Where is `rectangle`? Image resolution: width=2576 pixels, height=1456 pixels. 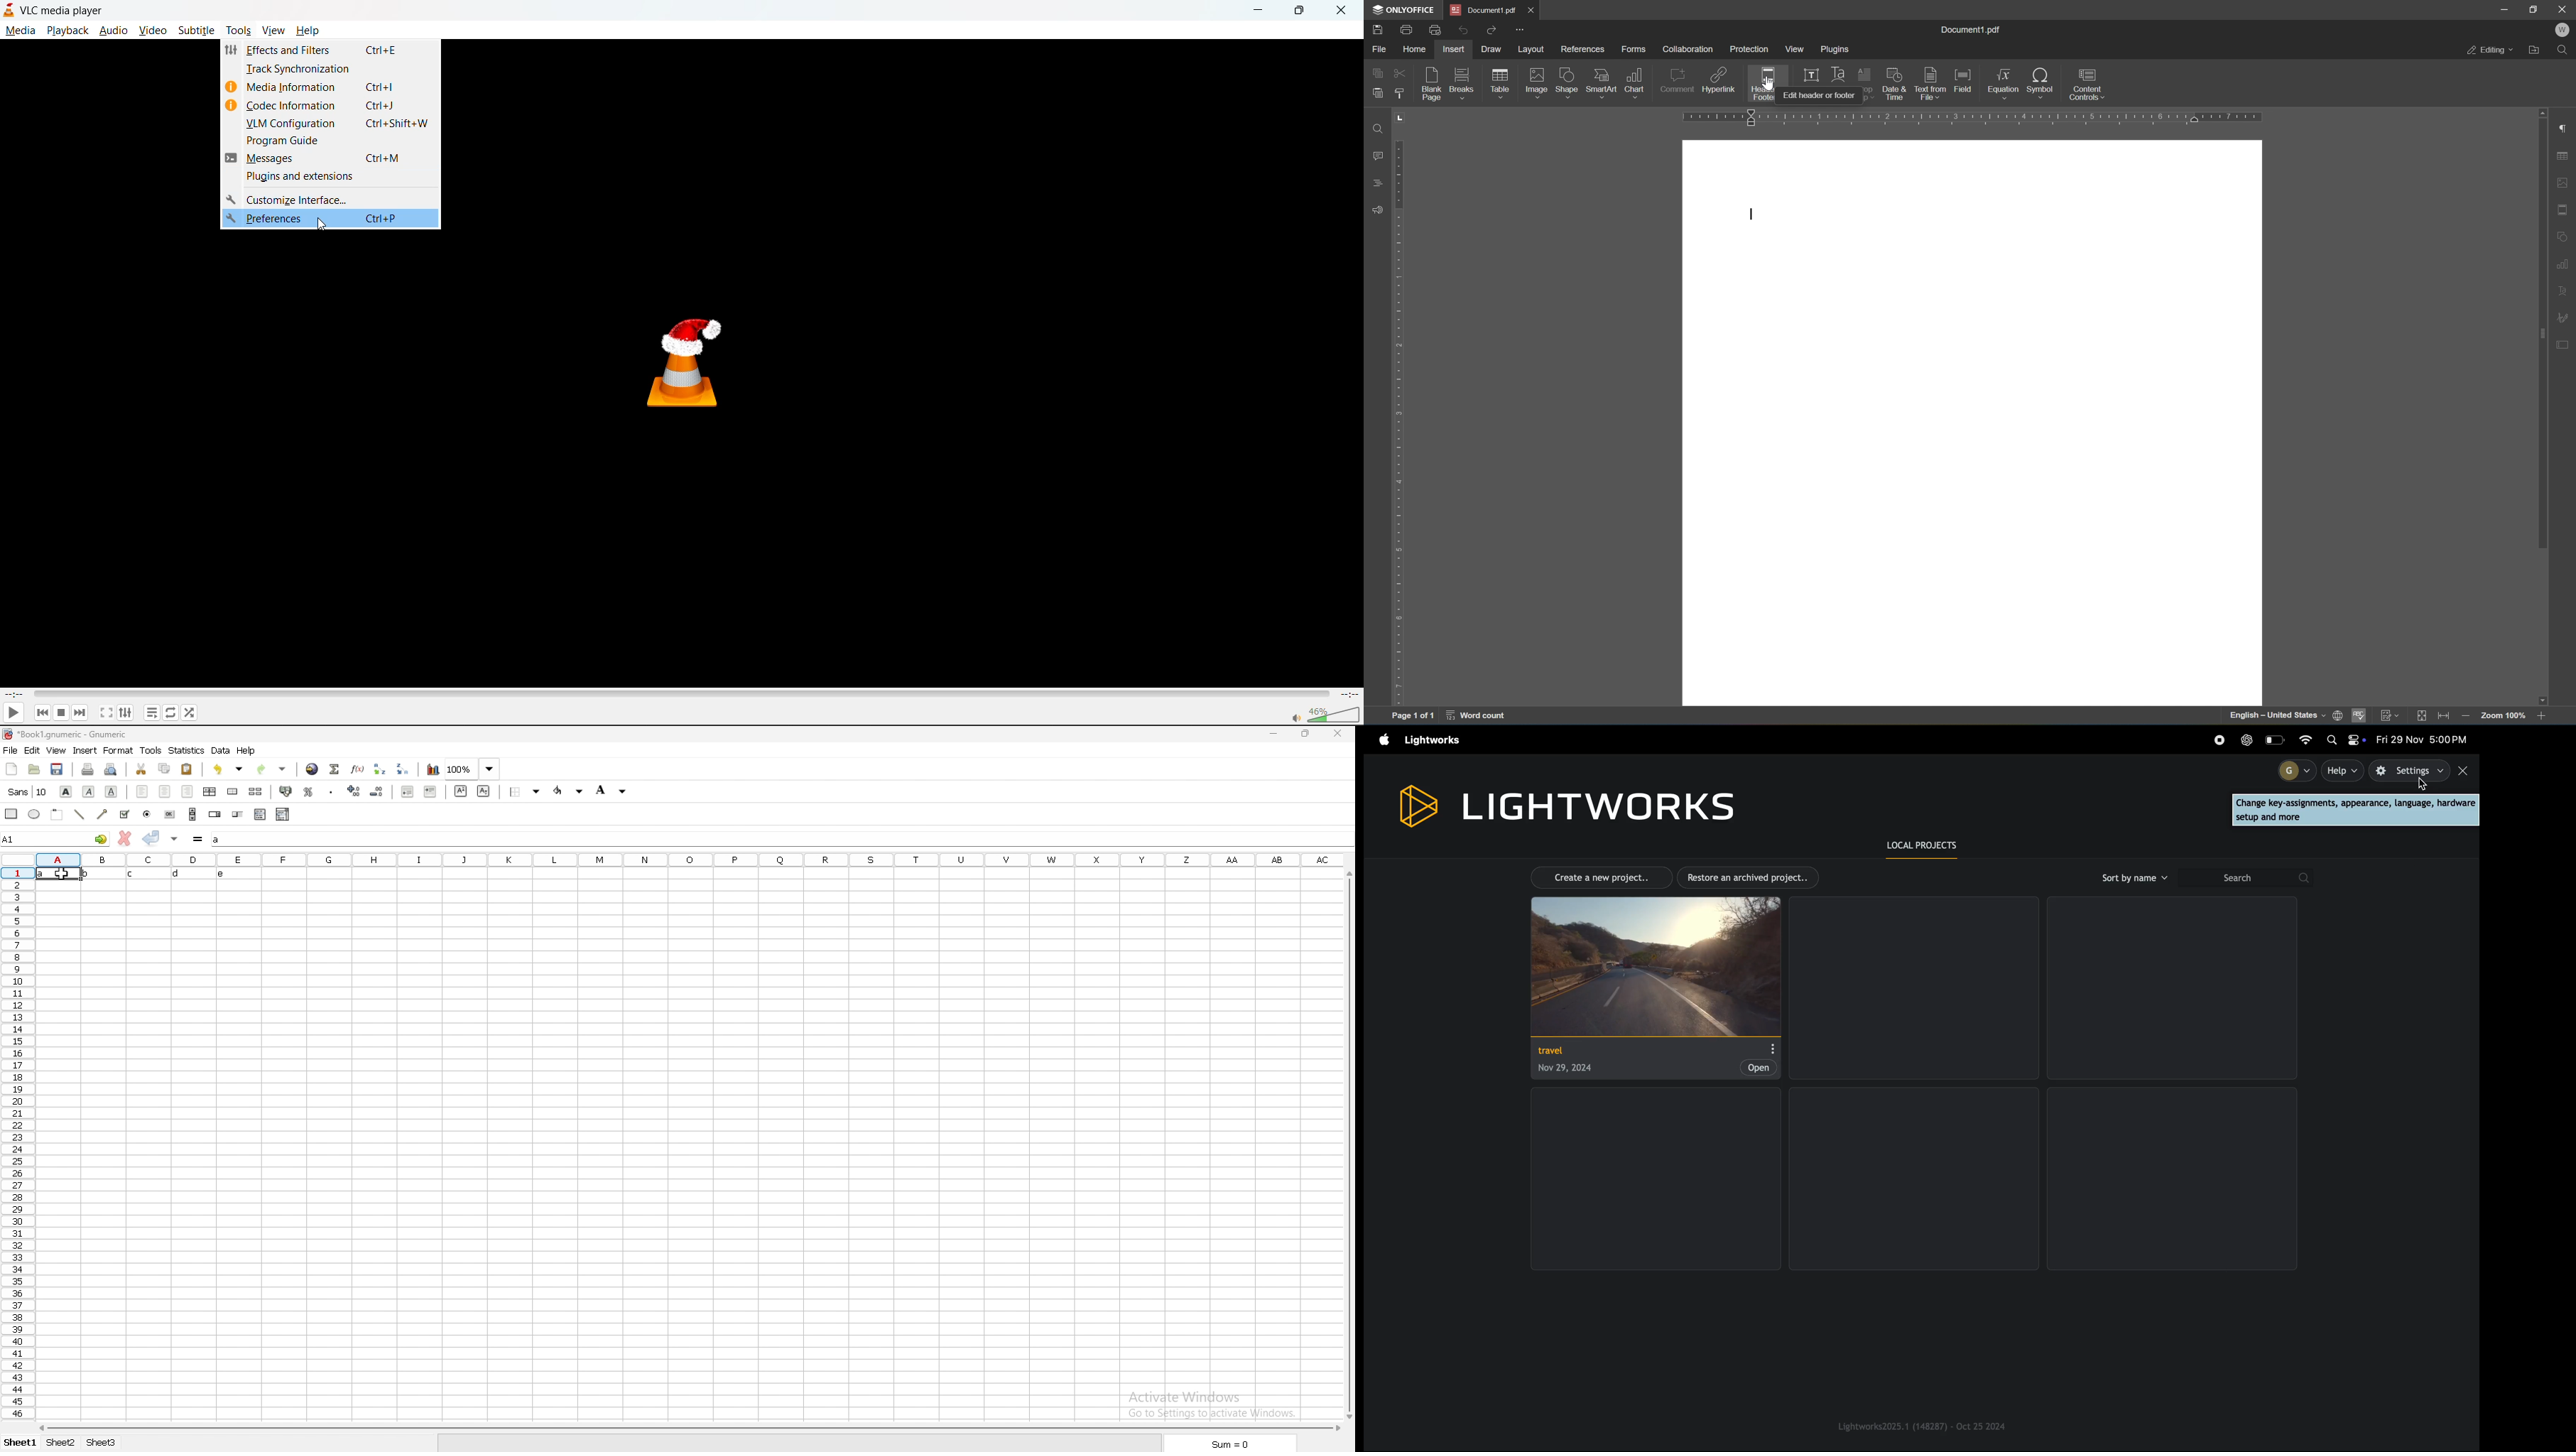
rectangle is located at coordinates (12, 813).